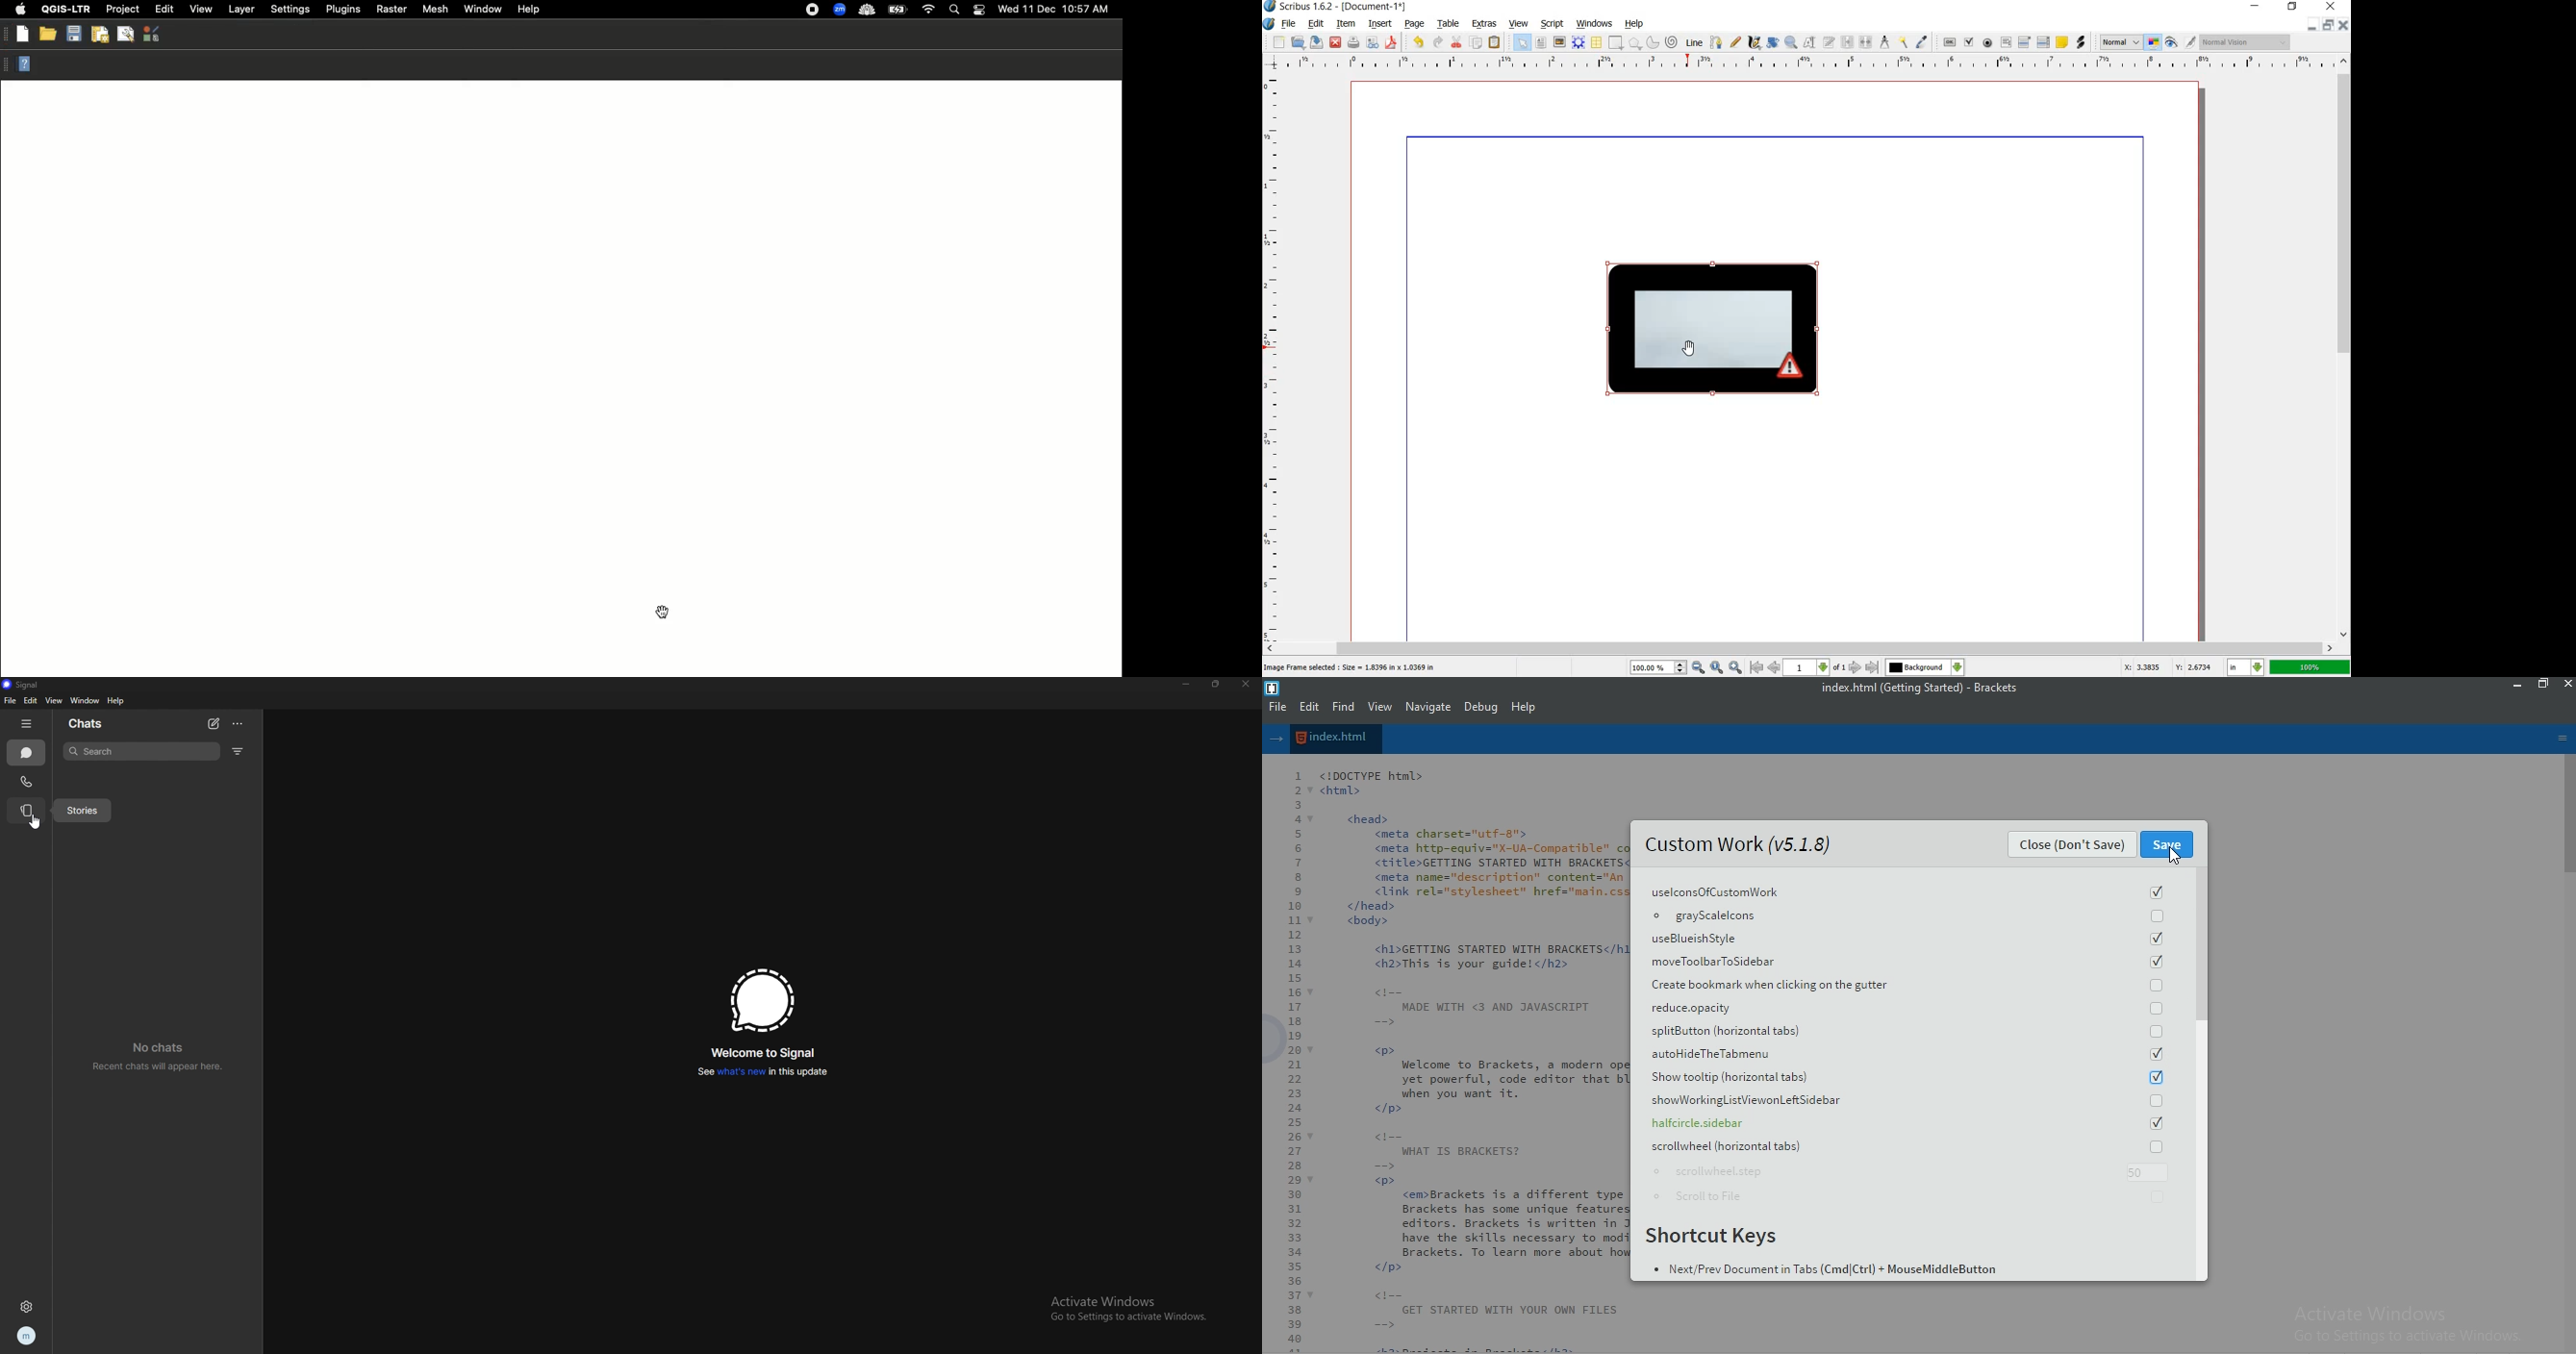 This screenshot has width=2576, height=1372. I want to click on background change, so click(1925, 667).